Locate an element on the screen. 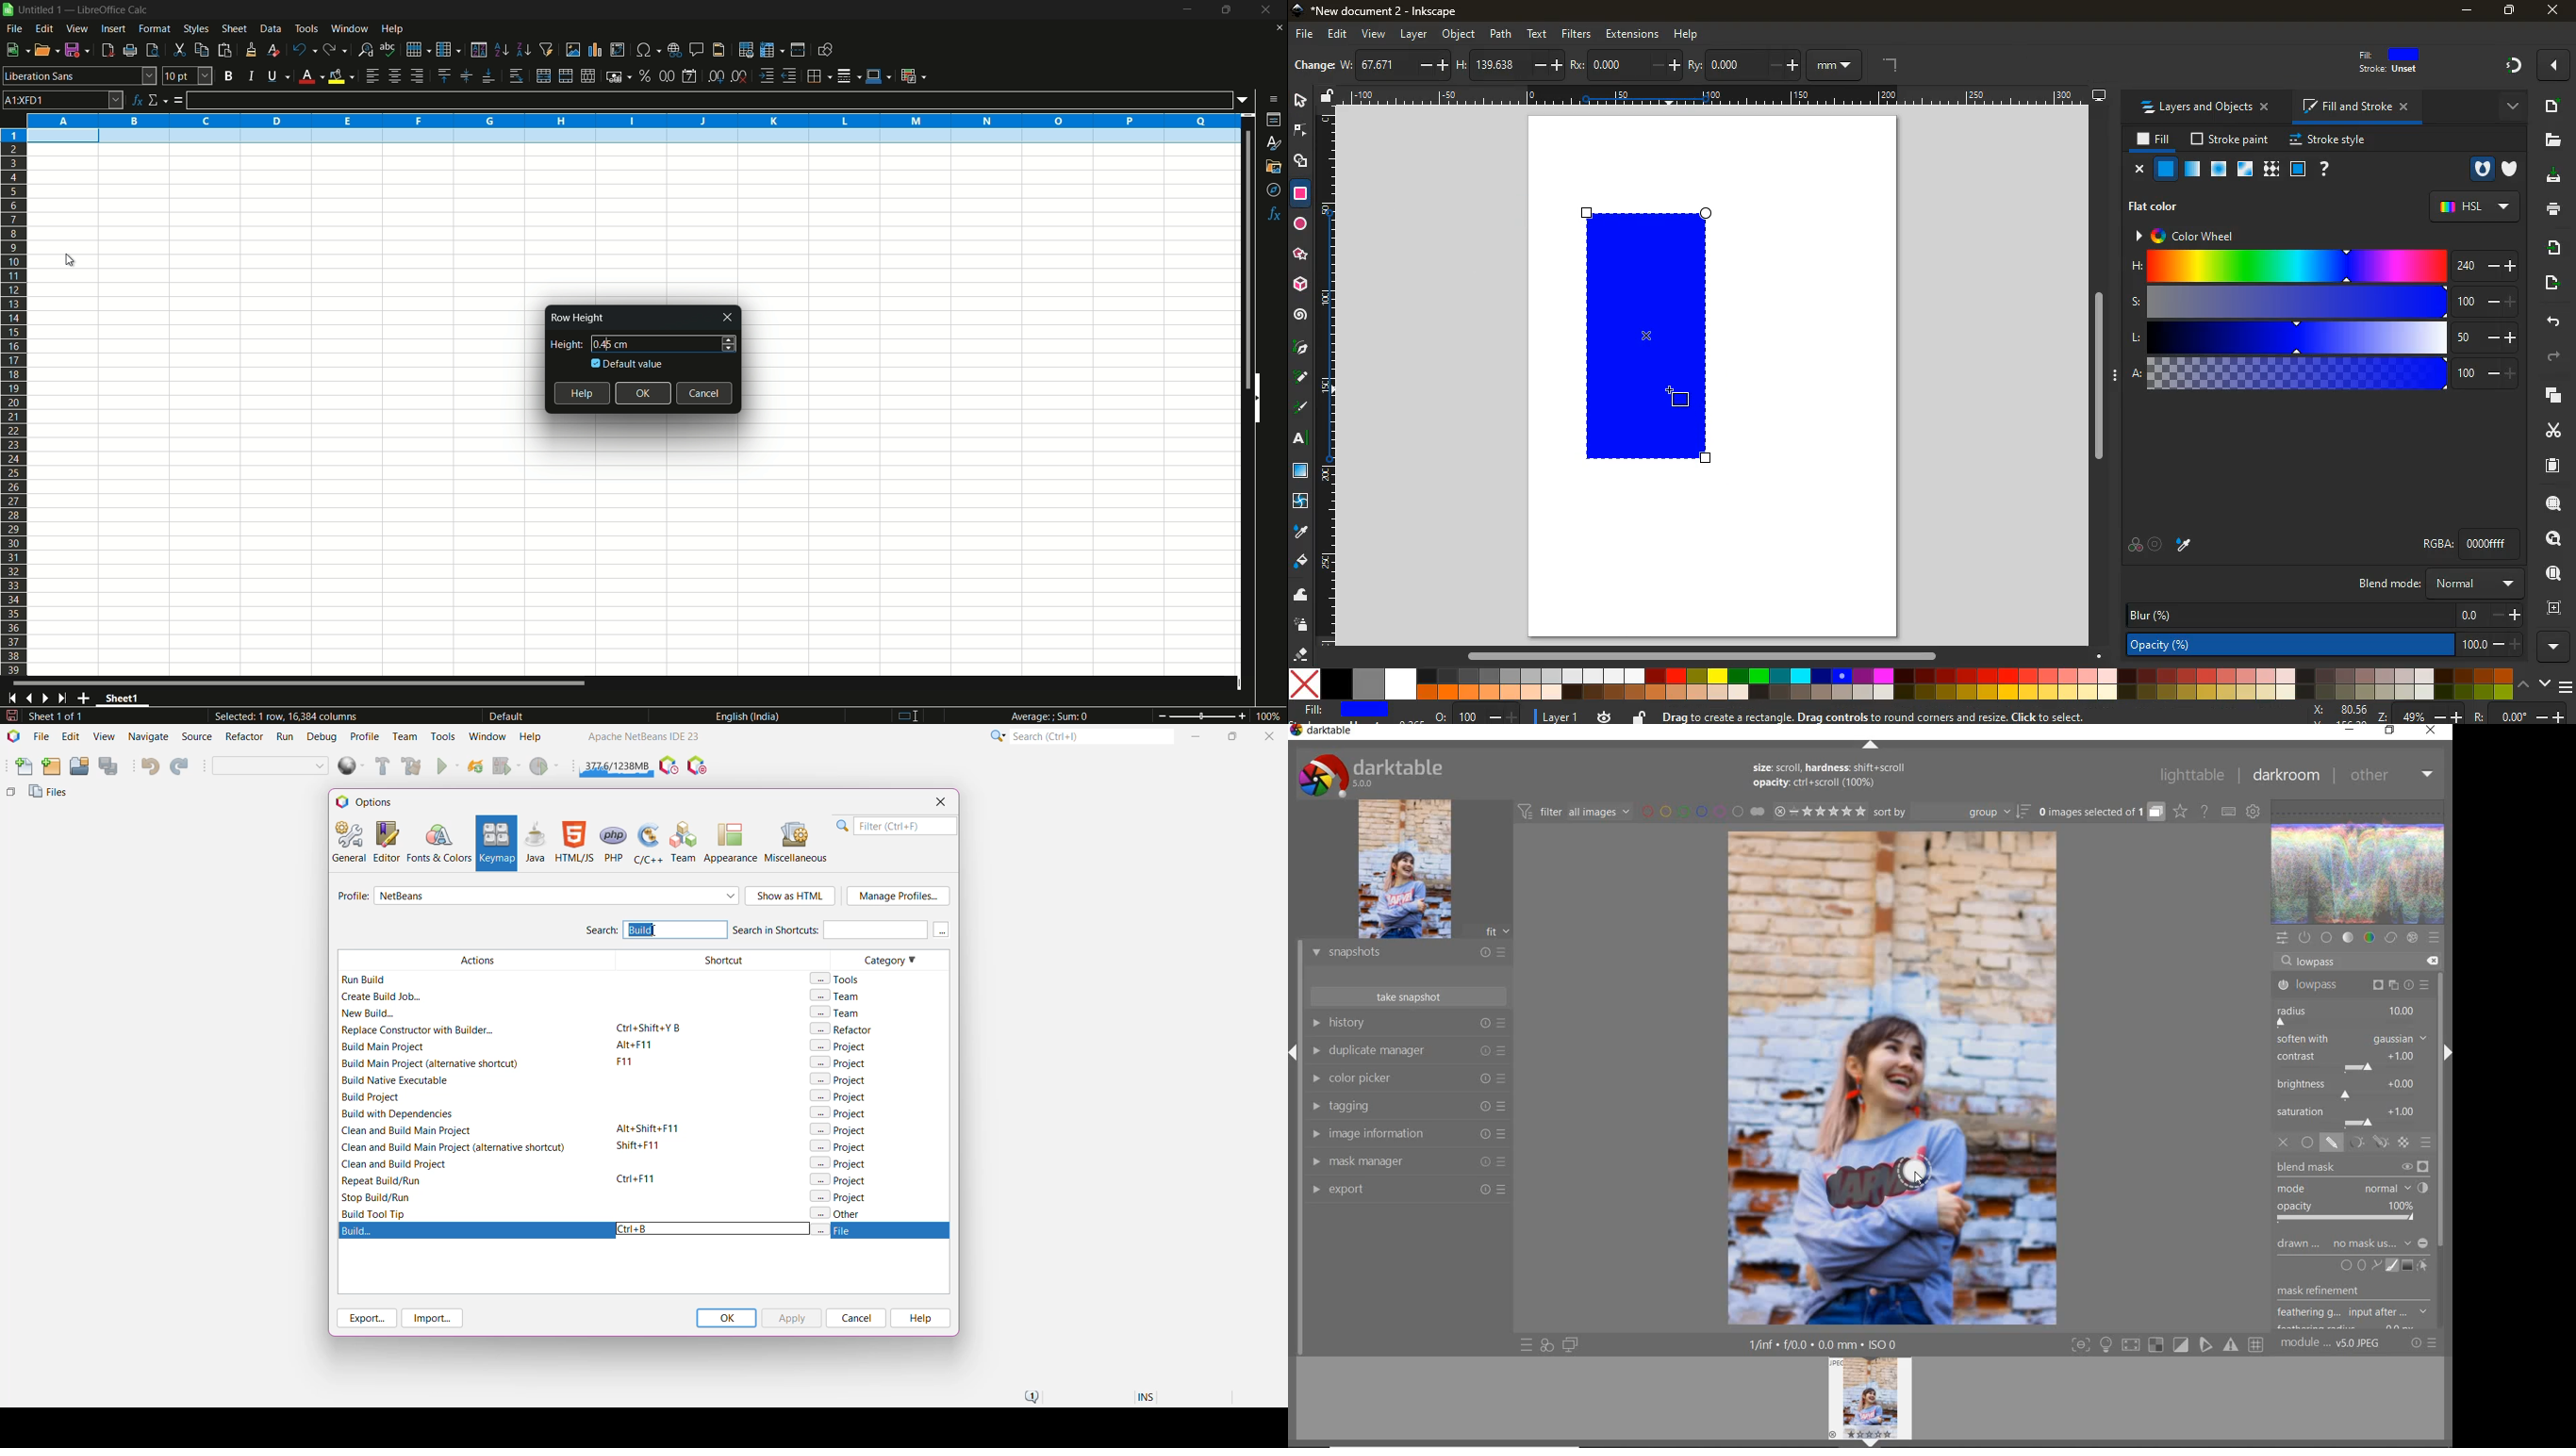 Image resolution: width=2576 pixels, height=1456 pixels. image information is located at coordinates (1407, 1136).